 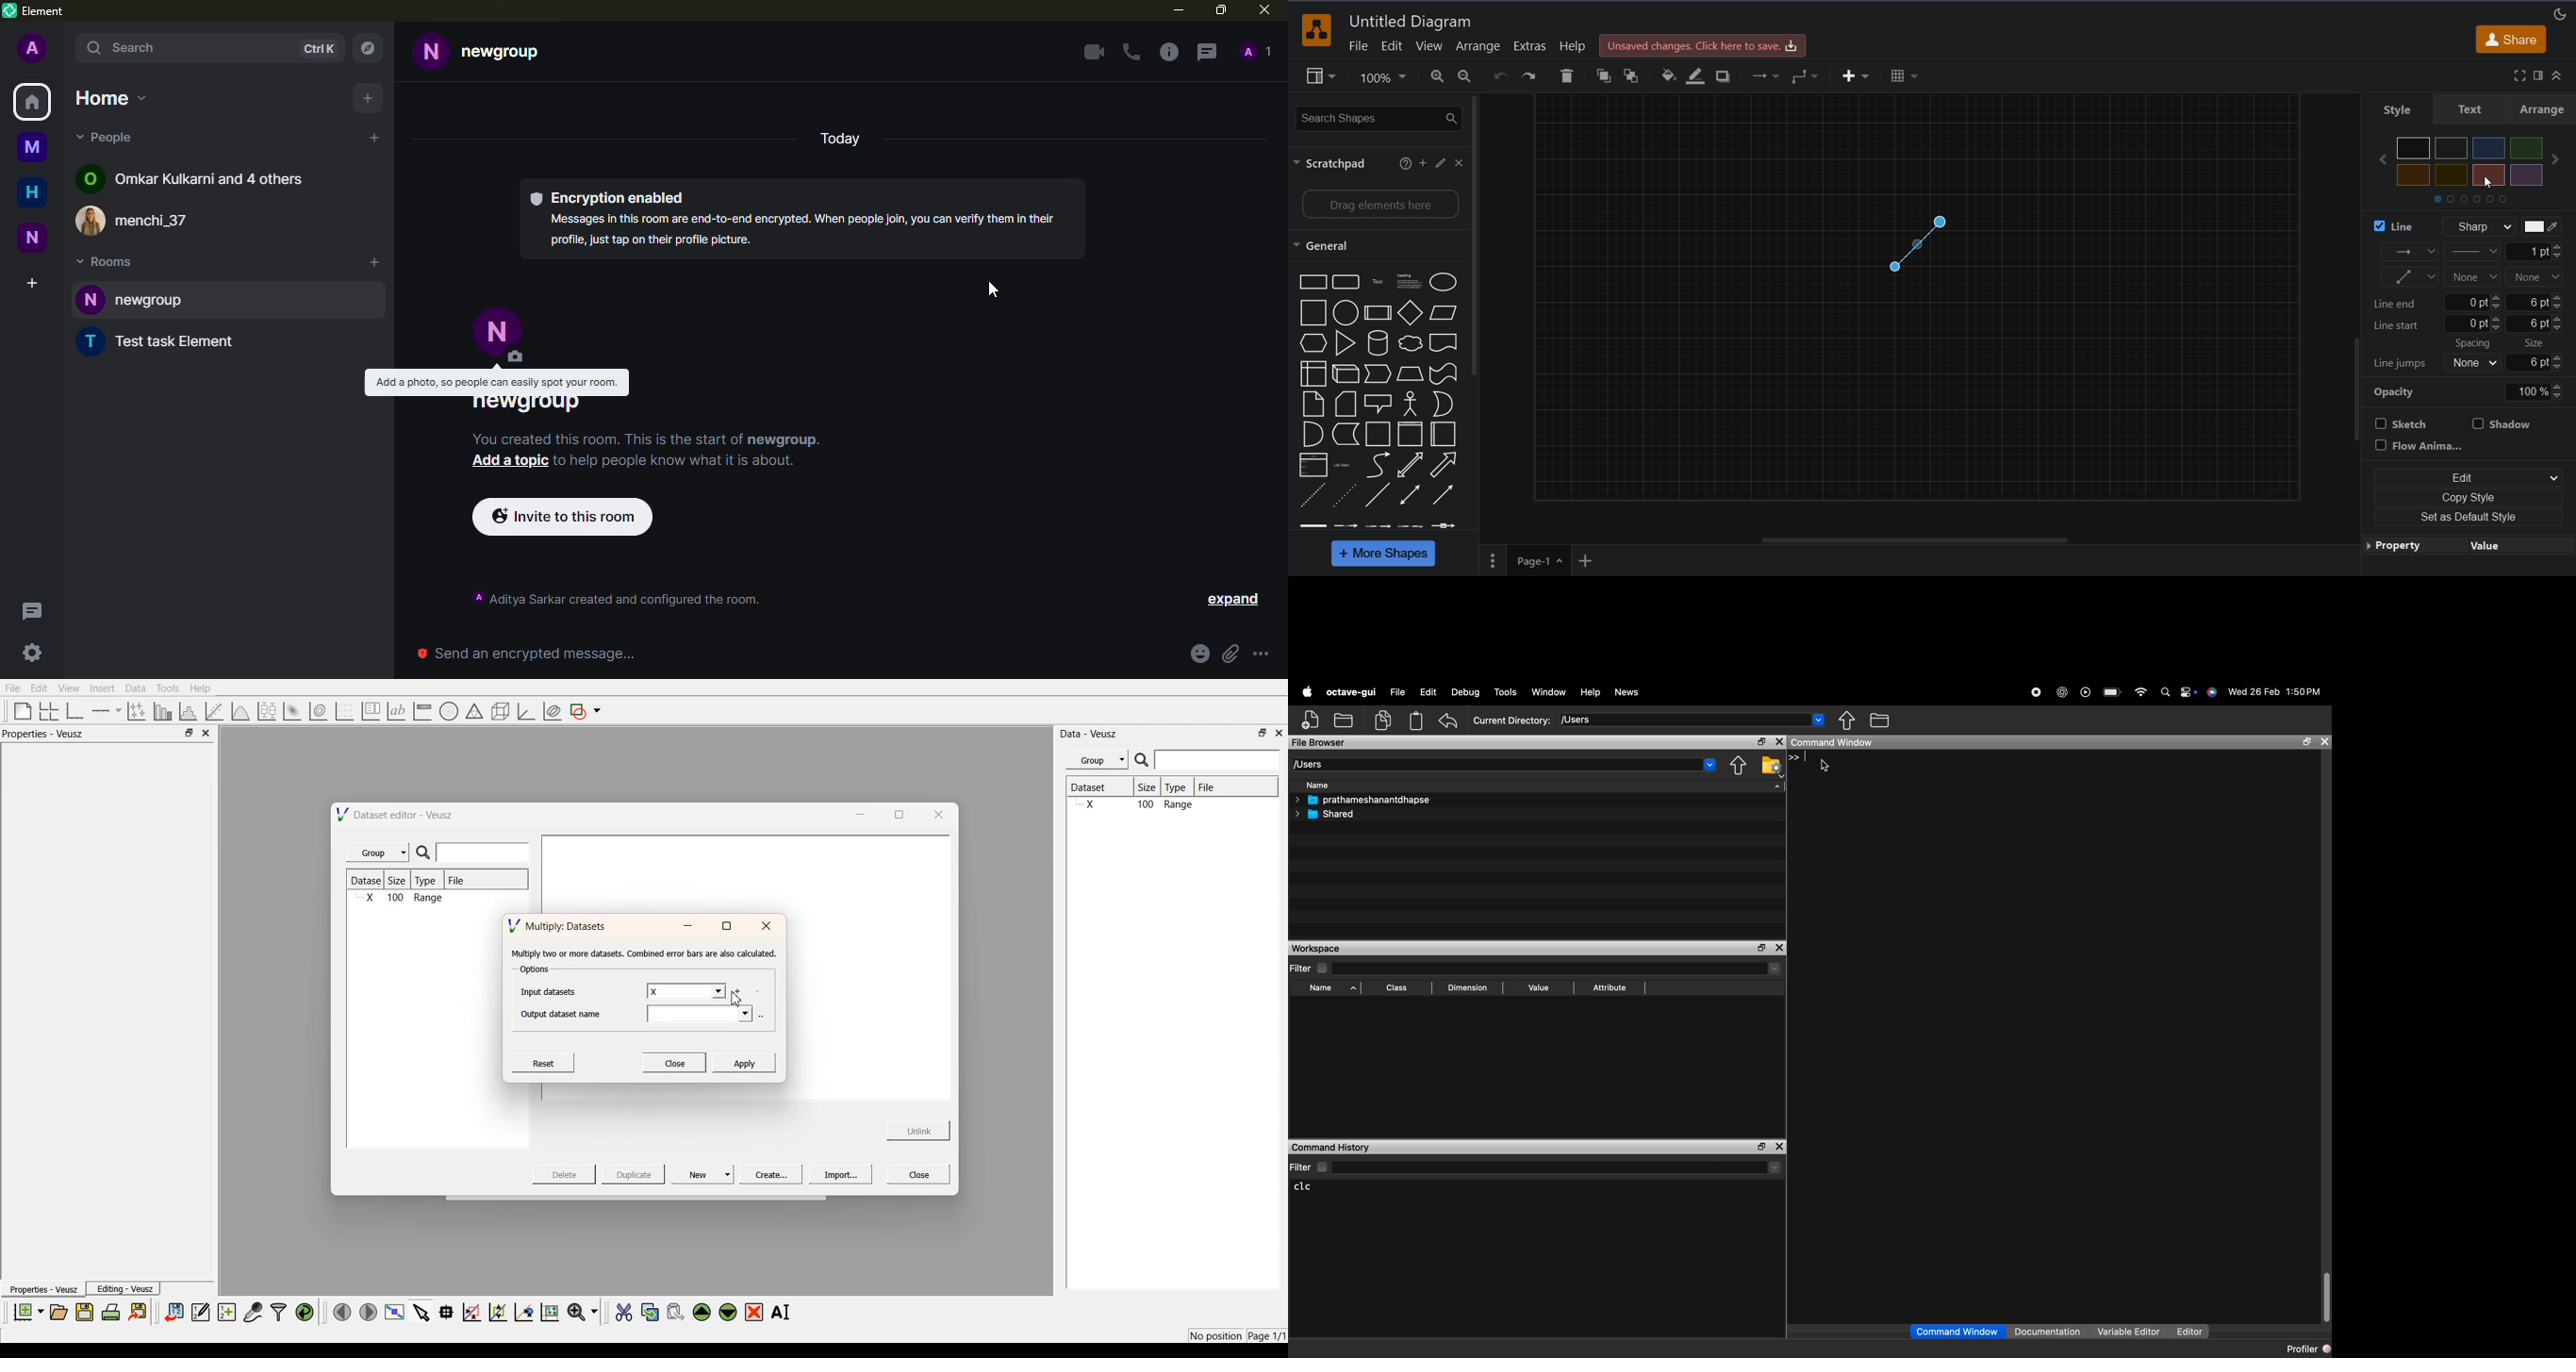 I want to click on myspace, so click(x=32, y=146).